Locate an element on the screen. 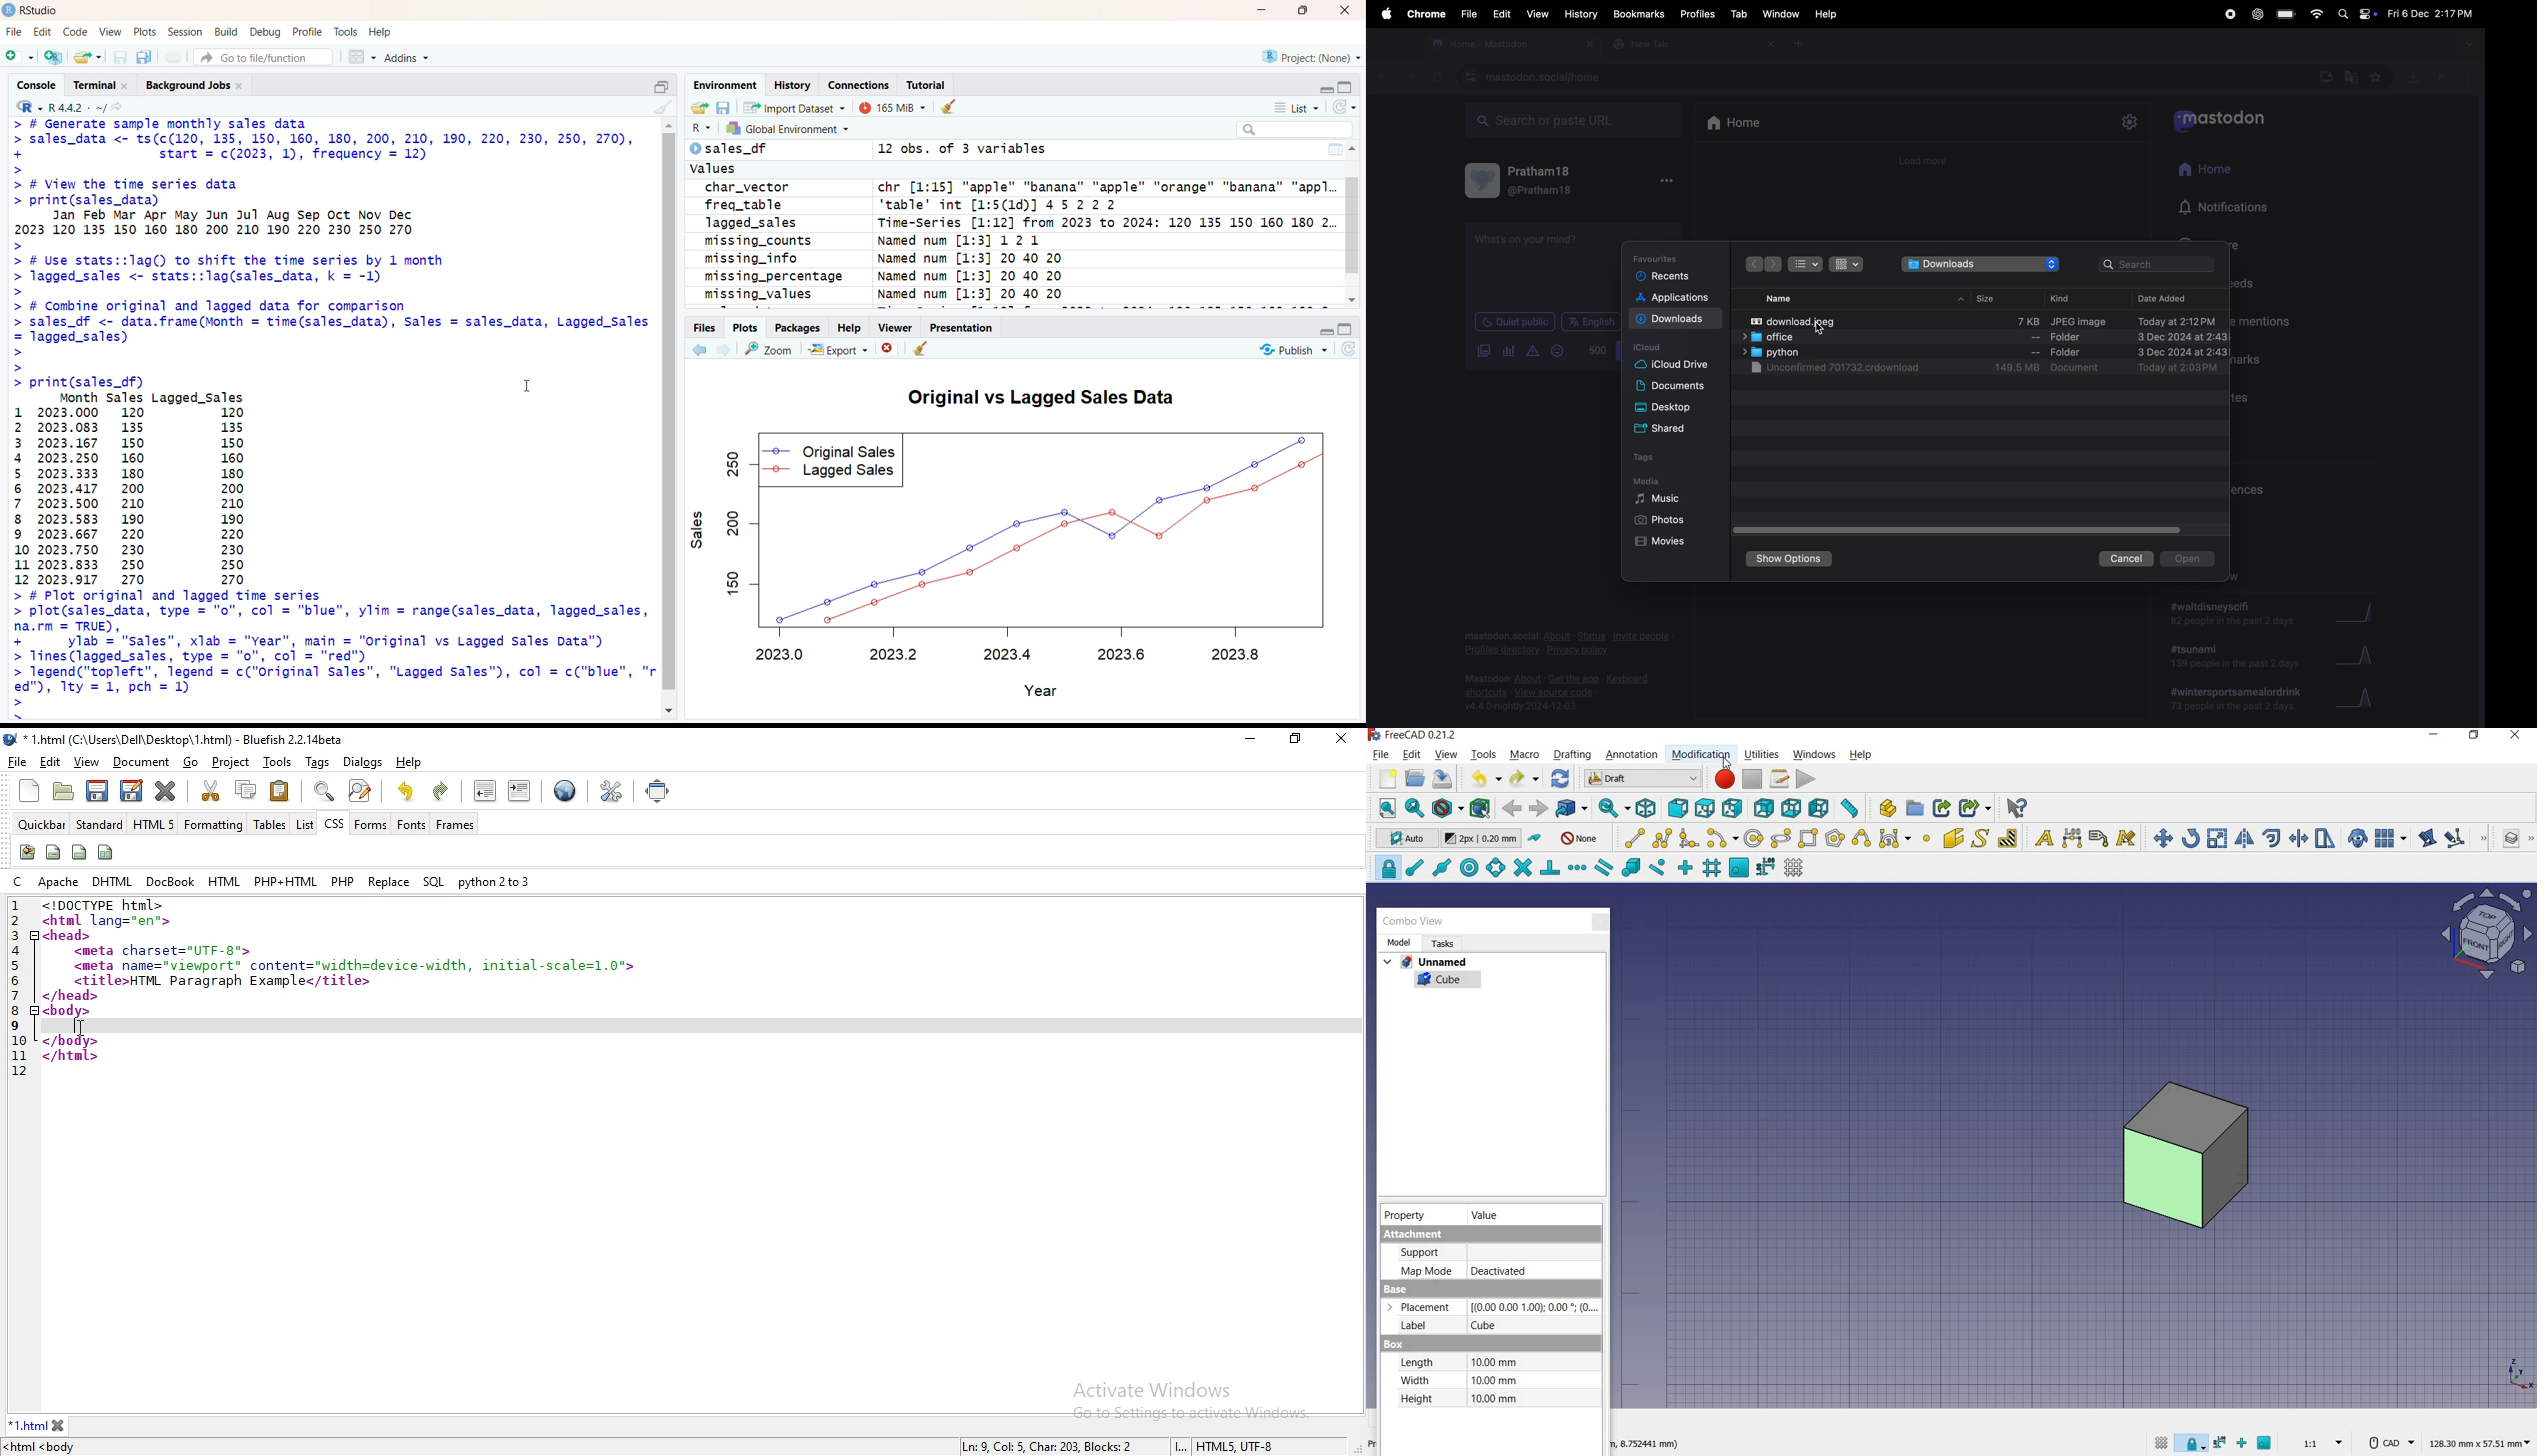  workspace panes is located at coordinates (362, 56).